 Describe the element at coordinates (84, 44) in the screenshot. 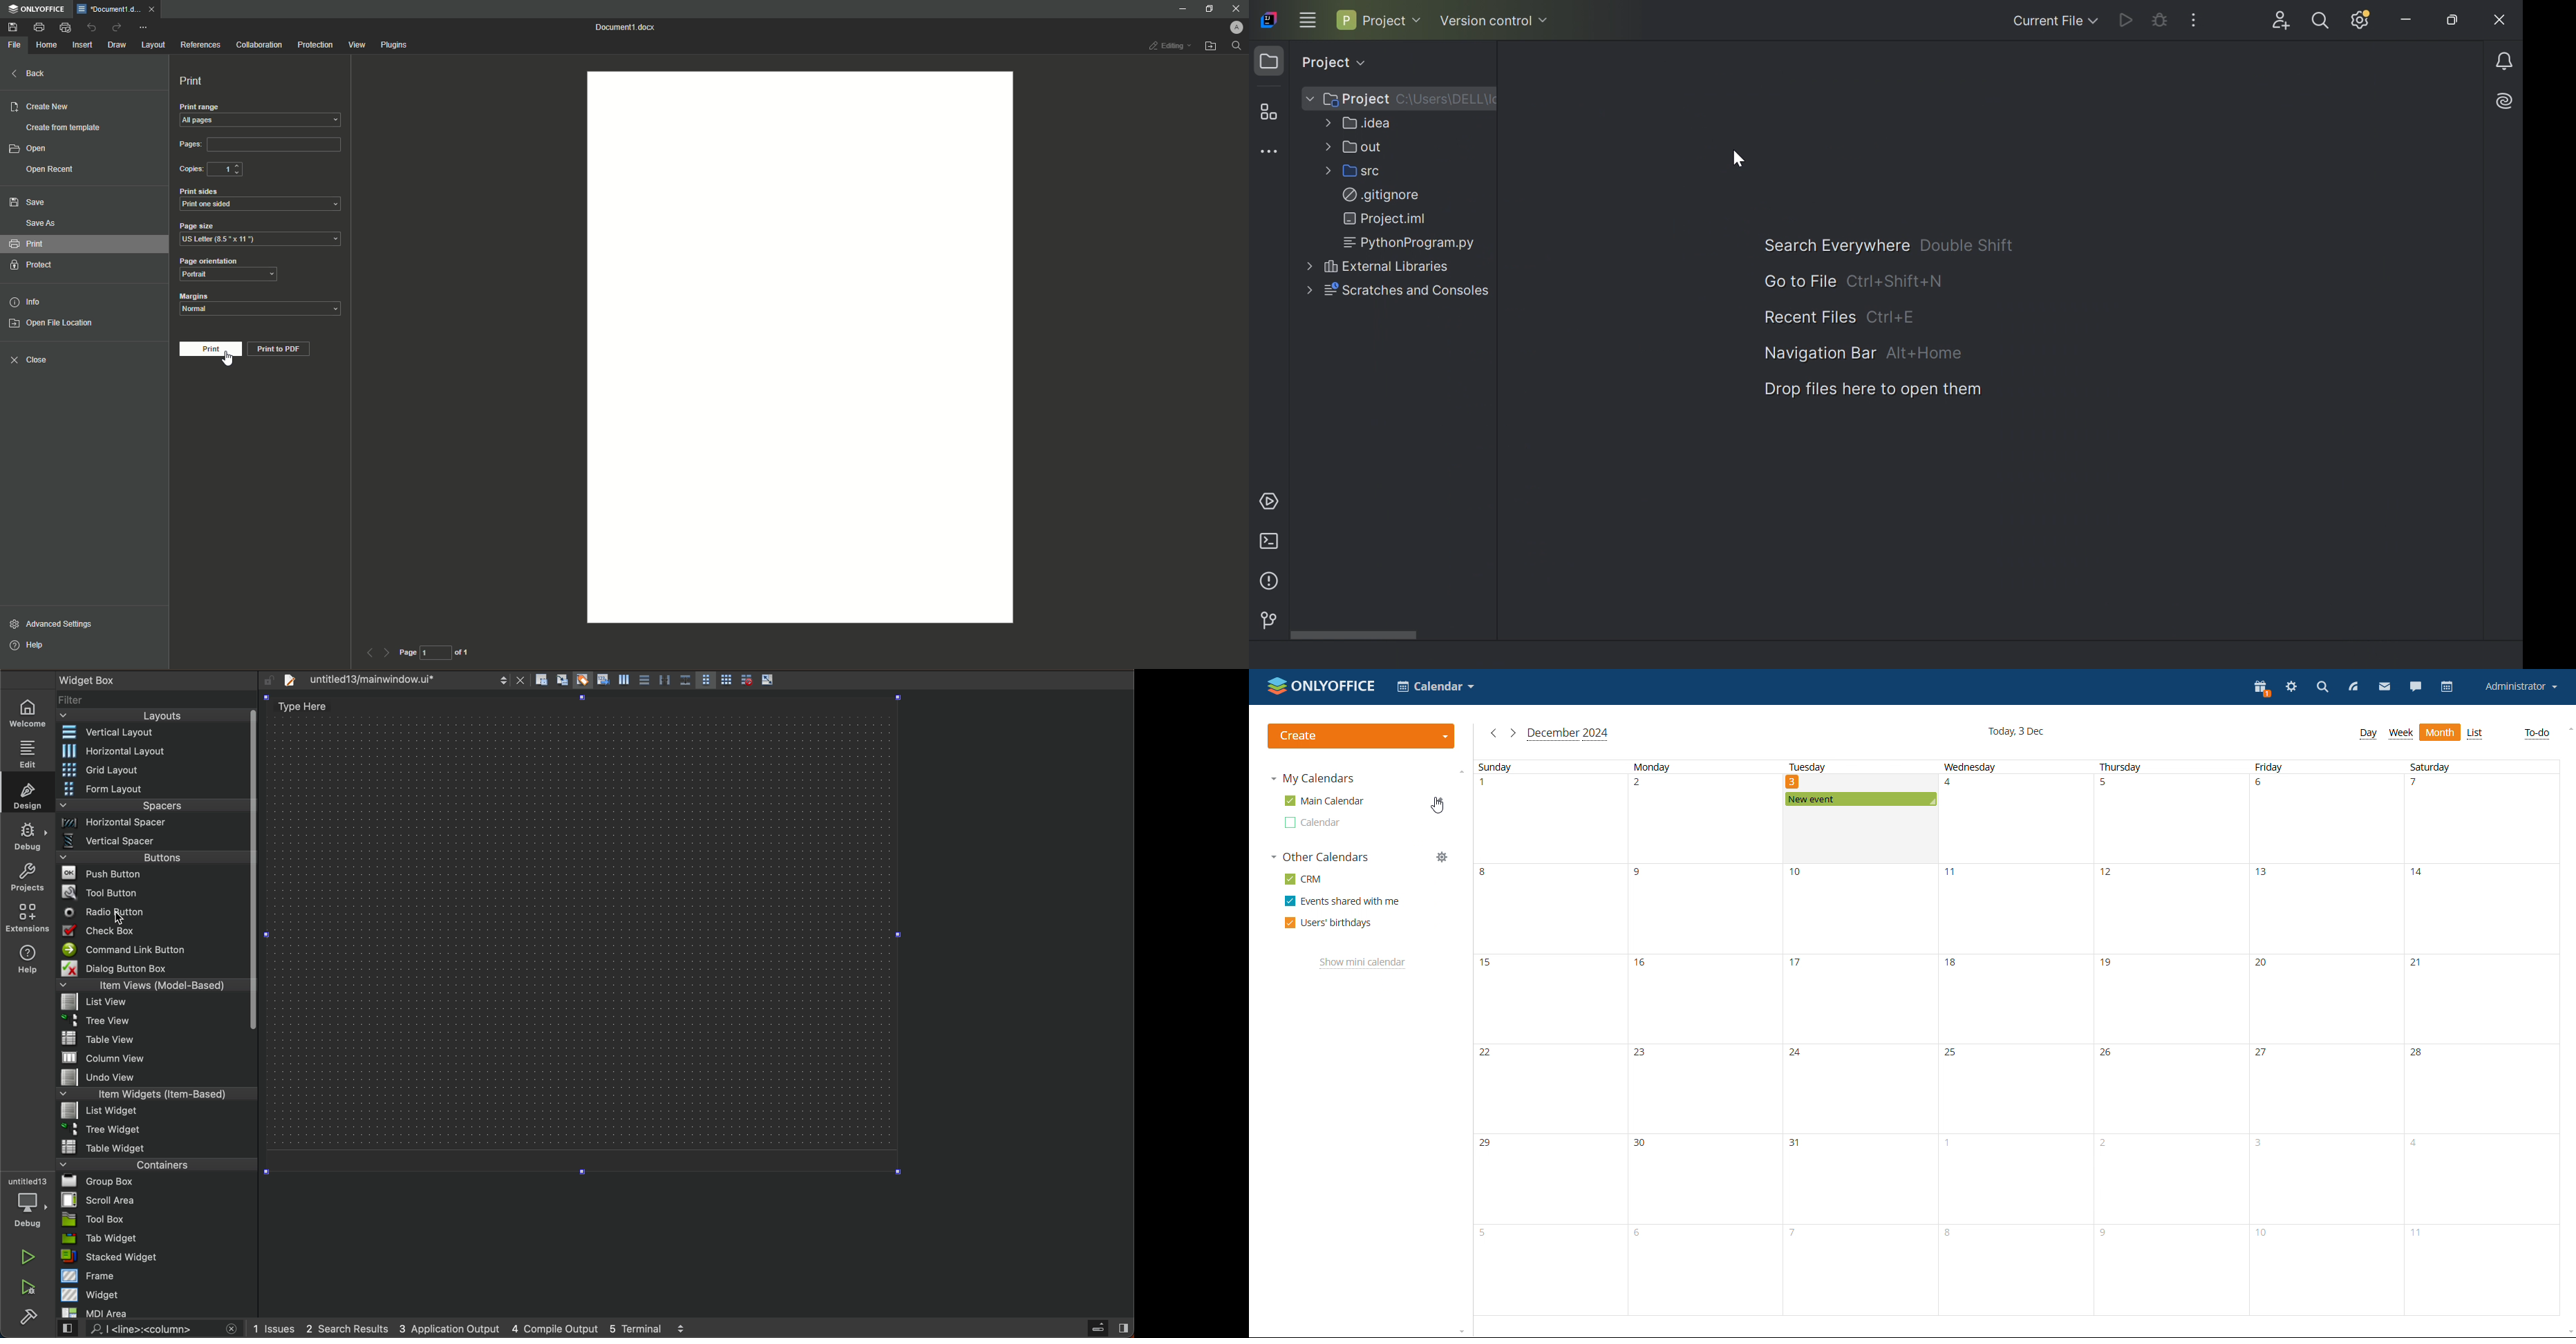

I see `` at that location.